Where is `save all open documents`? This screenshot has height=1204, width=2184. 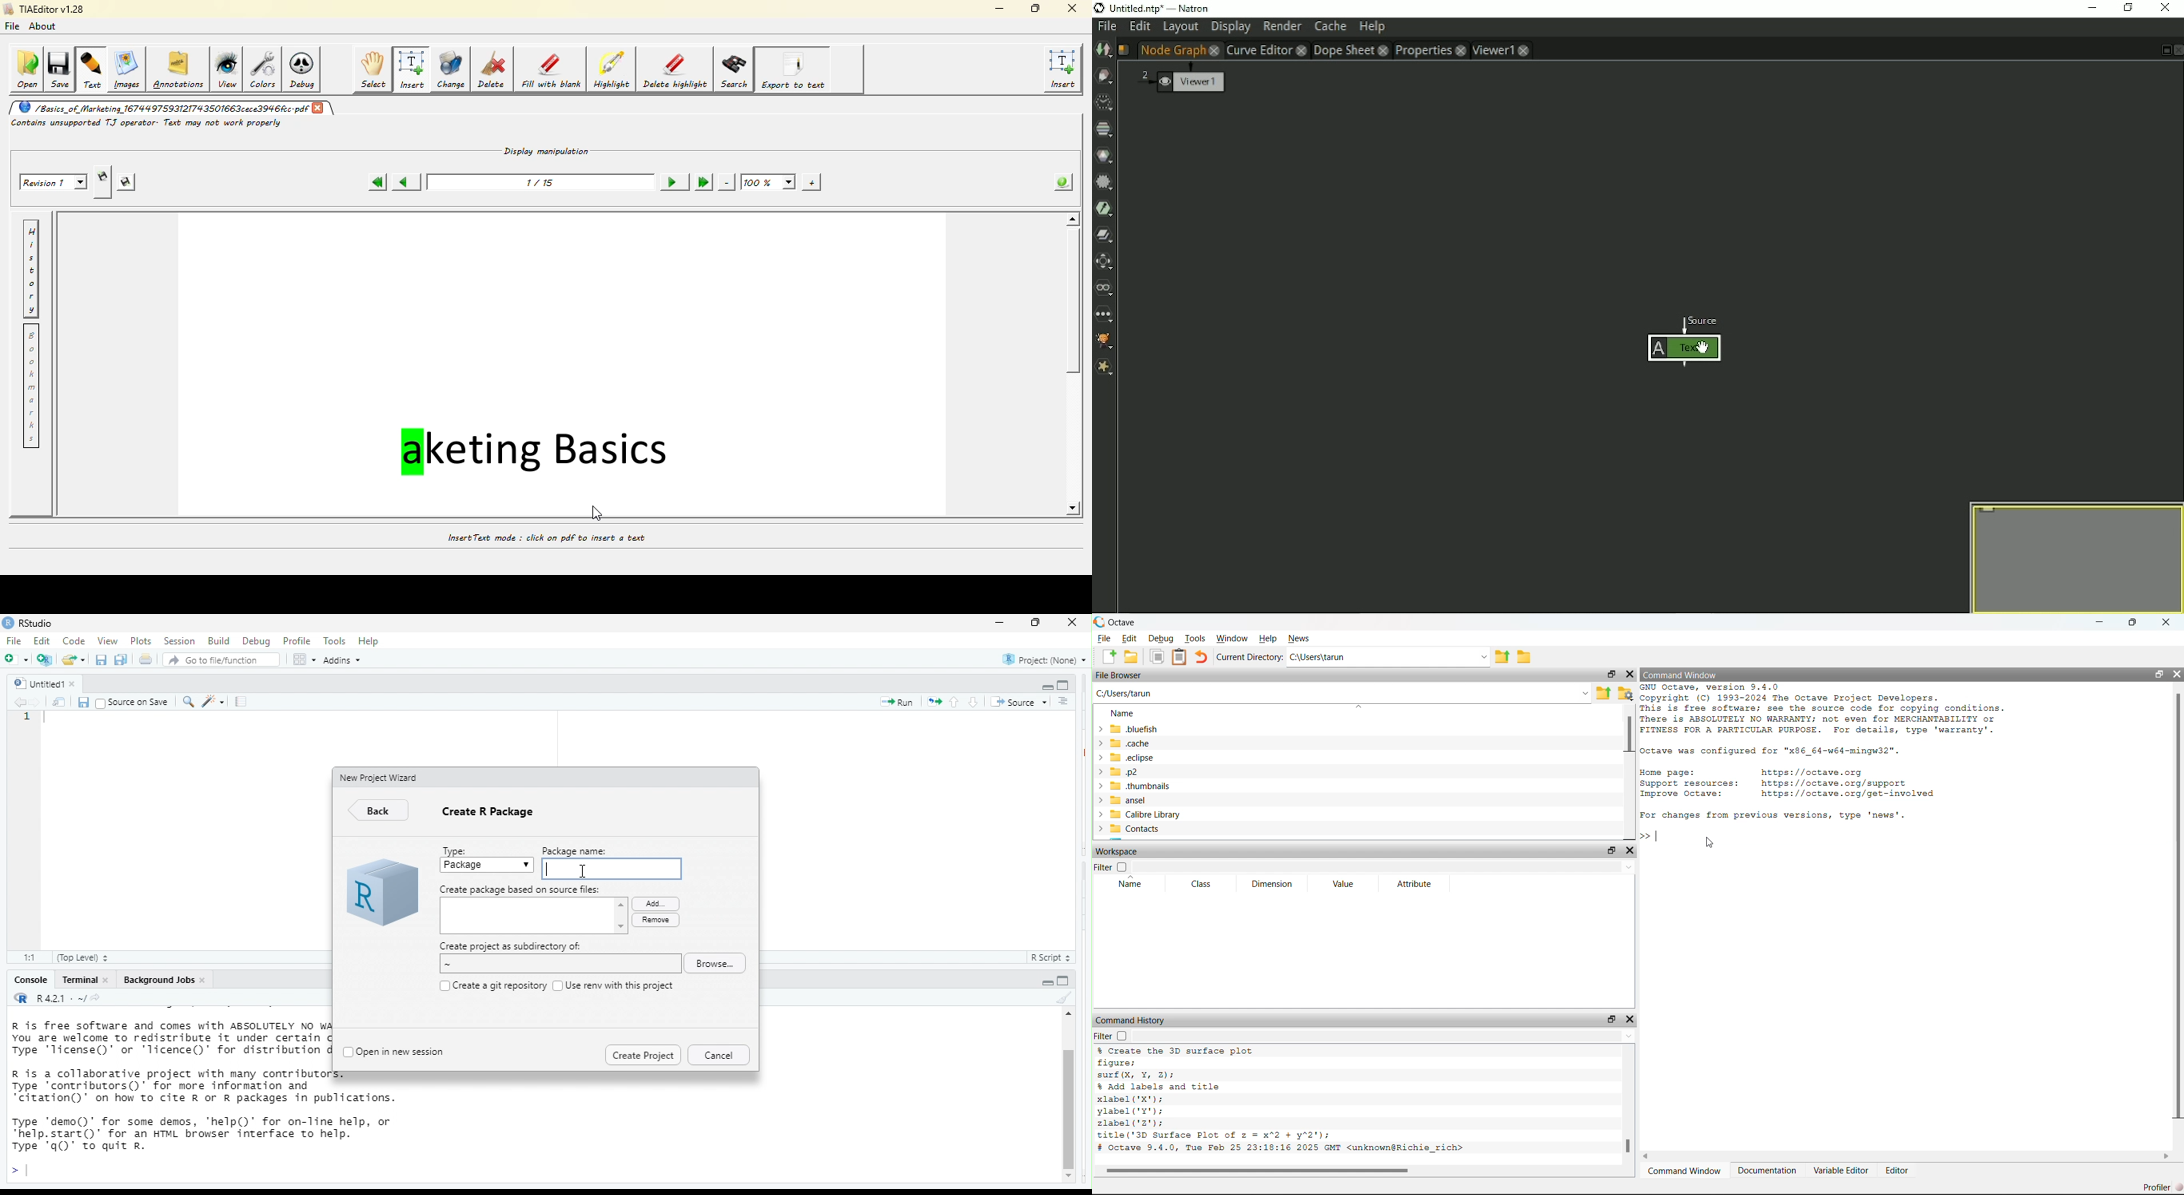 save all open documents is located at coordinates (122, 660).